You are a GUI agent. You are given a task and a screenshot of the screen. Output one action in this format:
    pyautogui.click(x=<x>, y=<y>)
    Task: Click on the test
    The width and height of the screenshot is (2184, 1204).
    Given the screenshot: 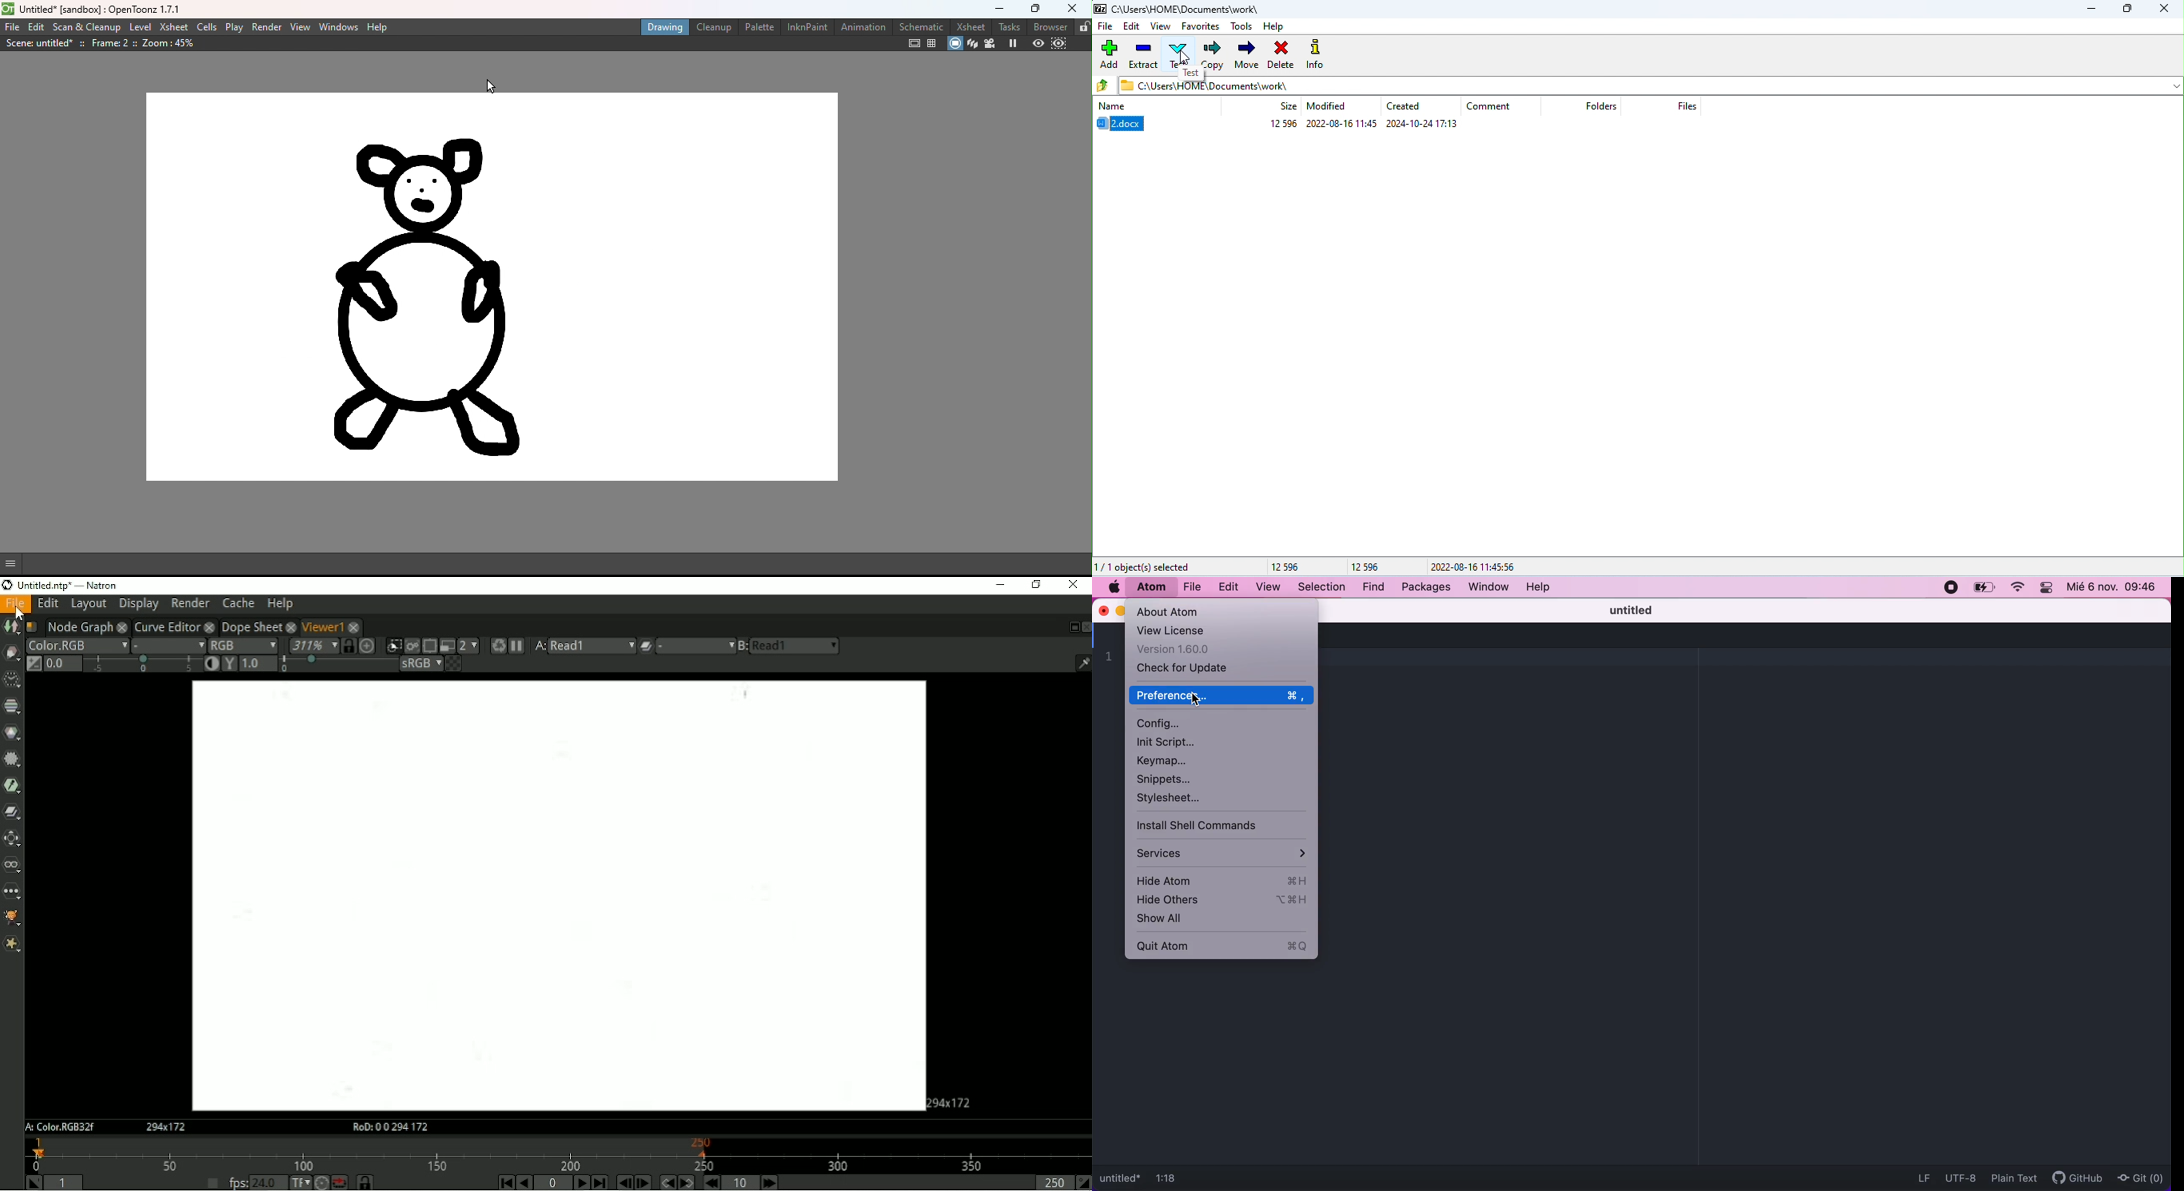 What is the action you would take?
    pyautogui.click(x=1192, y=73)
    